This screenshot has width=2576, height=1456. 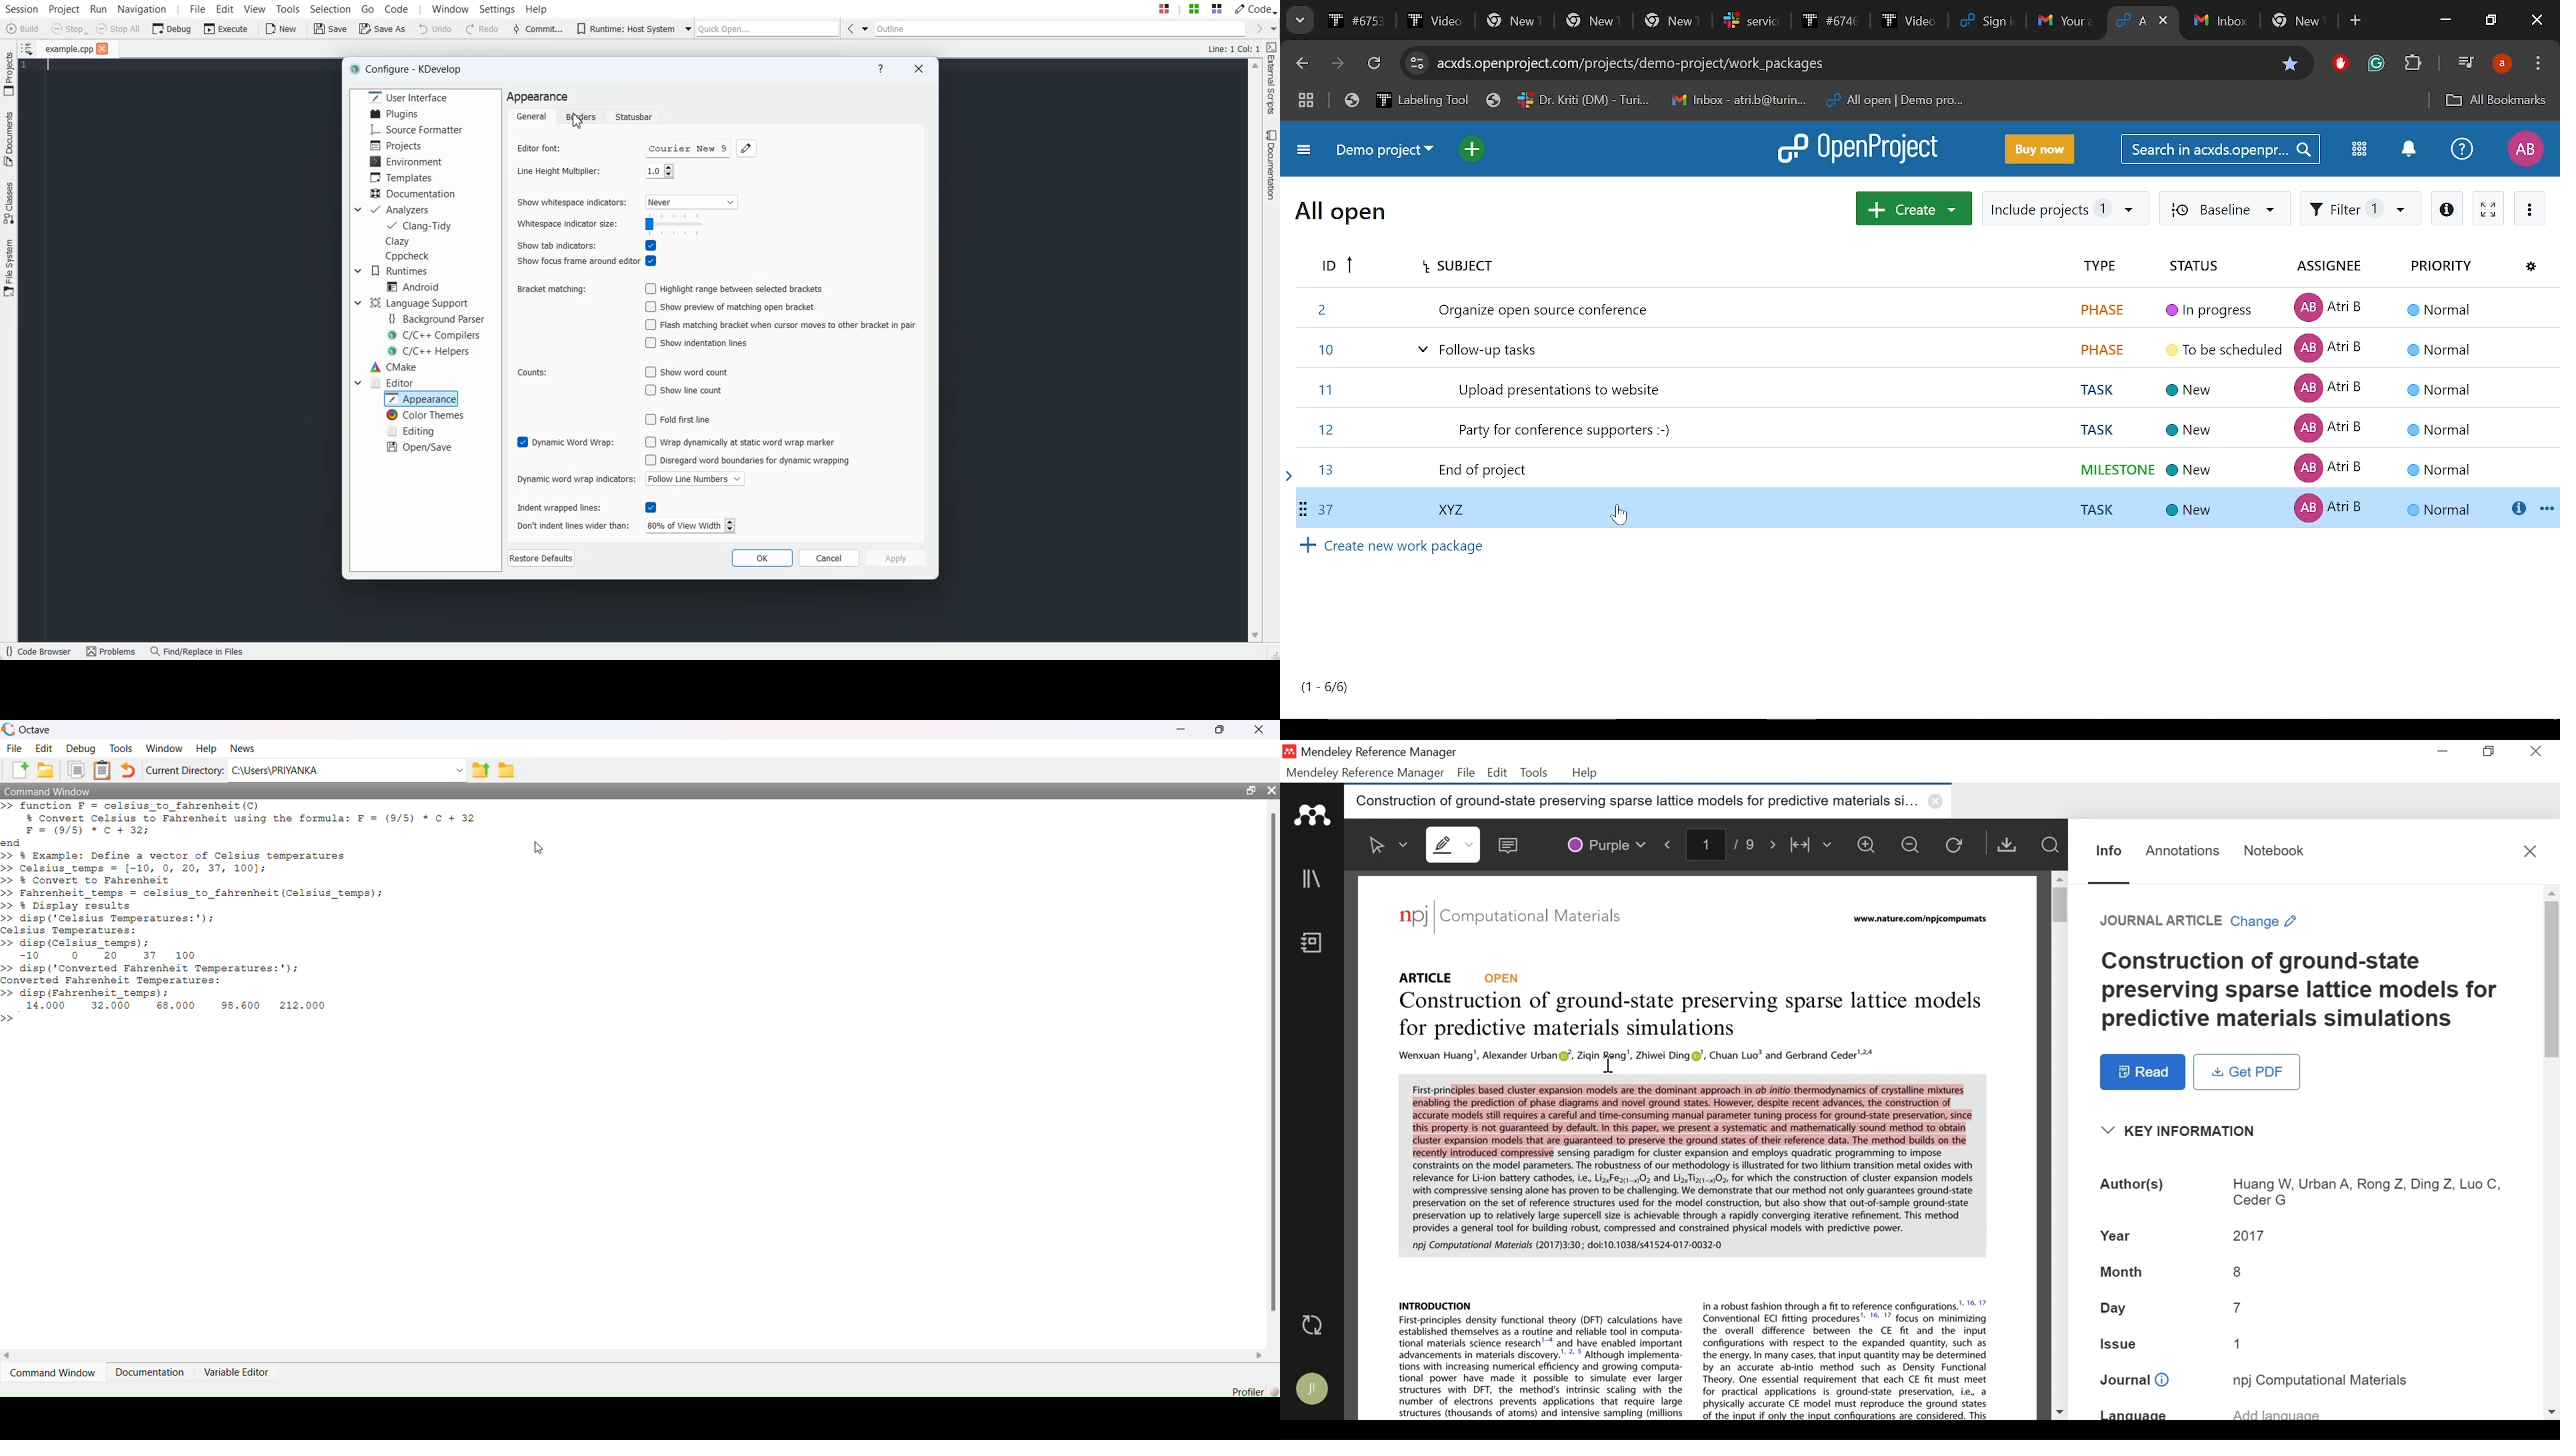 What do you see at coordinates (1311, 1389) in the screenshot?
I see `Avatar` at bounding box center [1311, 1389].